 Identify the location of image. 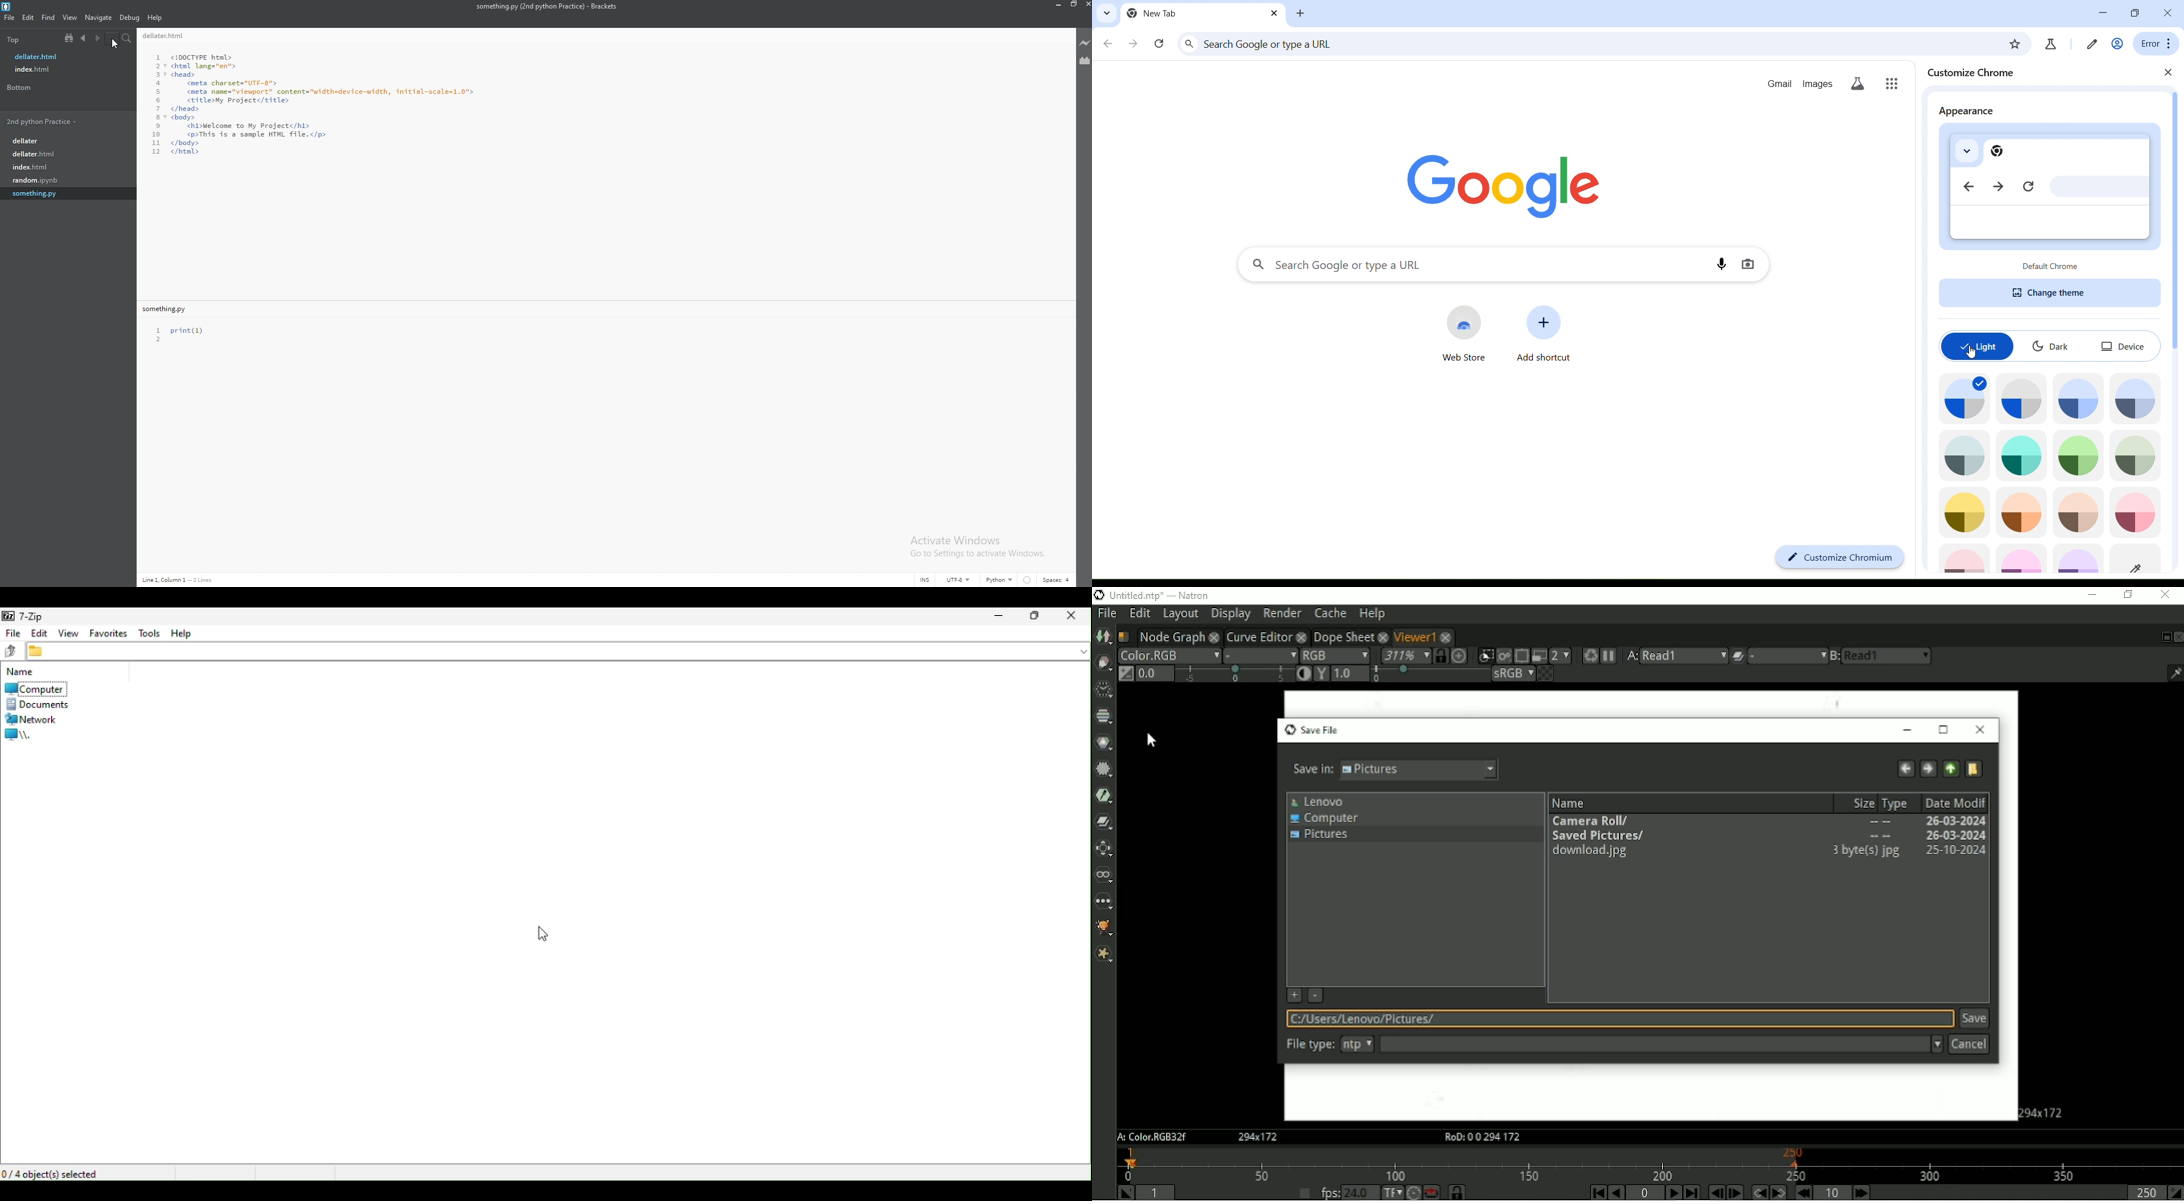
(2138, 559).